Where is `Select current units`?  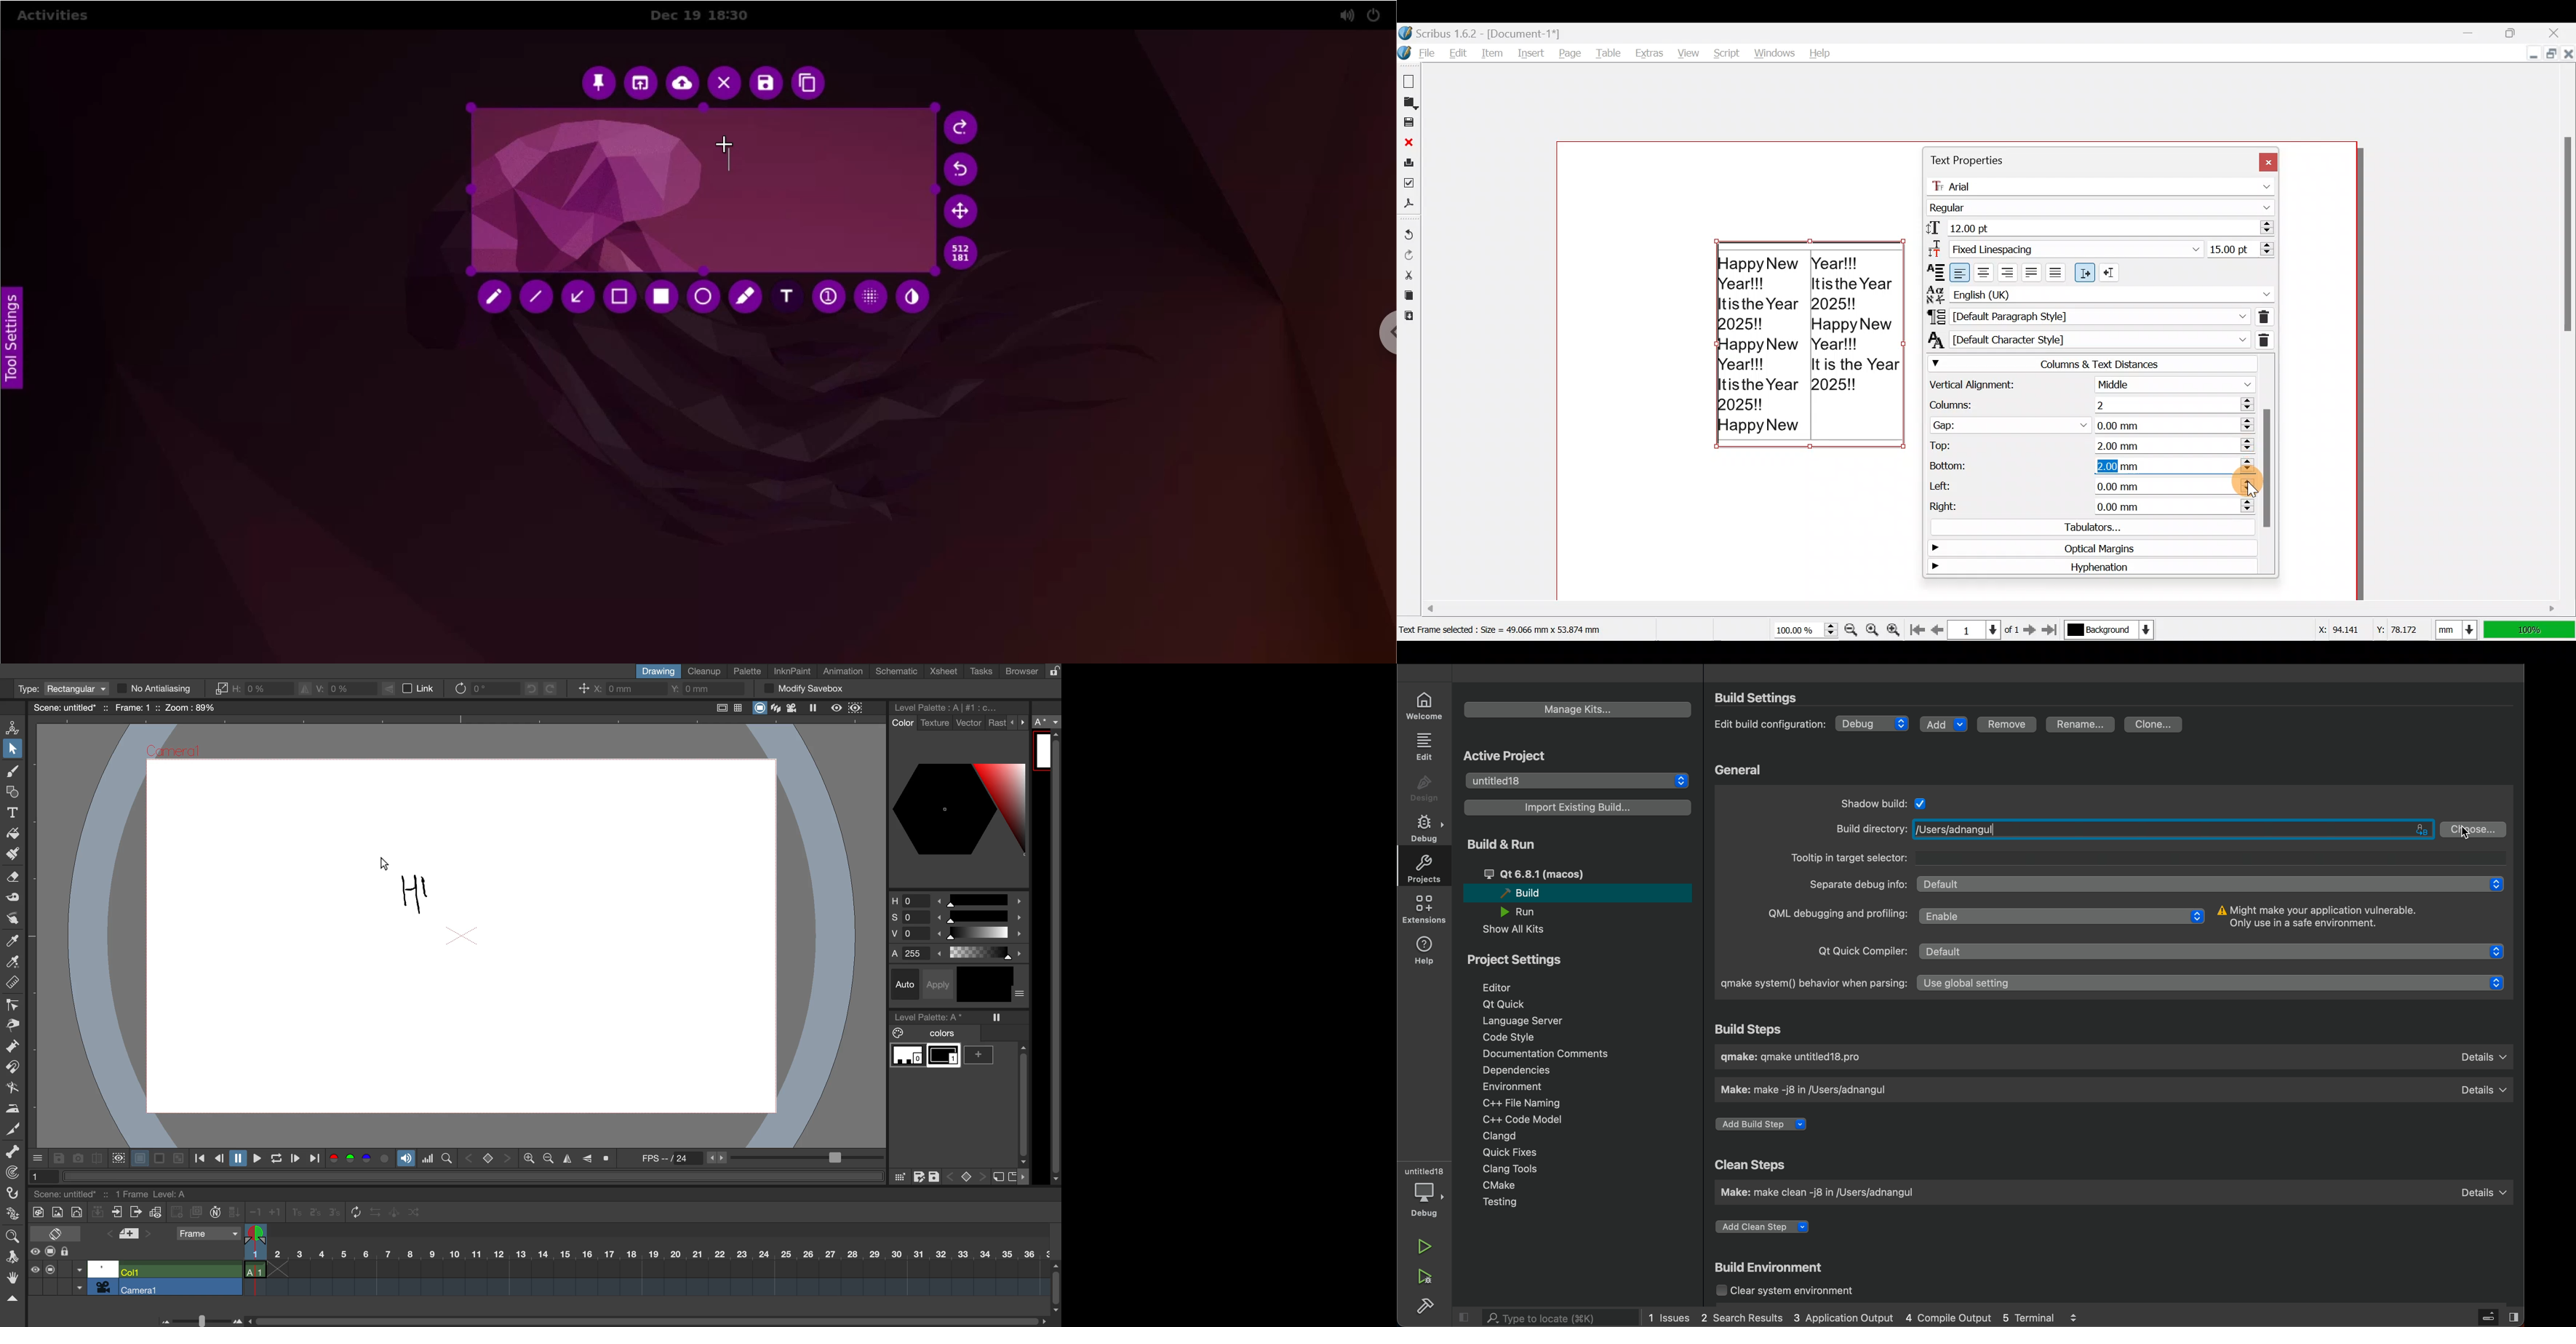
Select current units is located at coordinates (2460, 627).